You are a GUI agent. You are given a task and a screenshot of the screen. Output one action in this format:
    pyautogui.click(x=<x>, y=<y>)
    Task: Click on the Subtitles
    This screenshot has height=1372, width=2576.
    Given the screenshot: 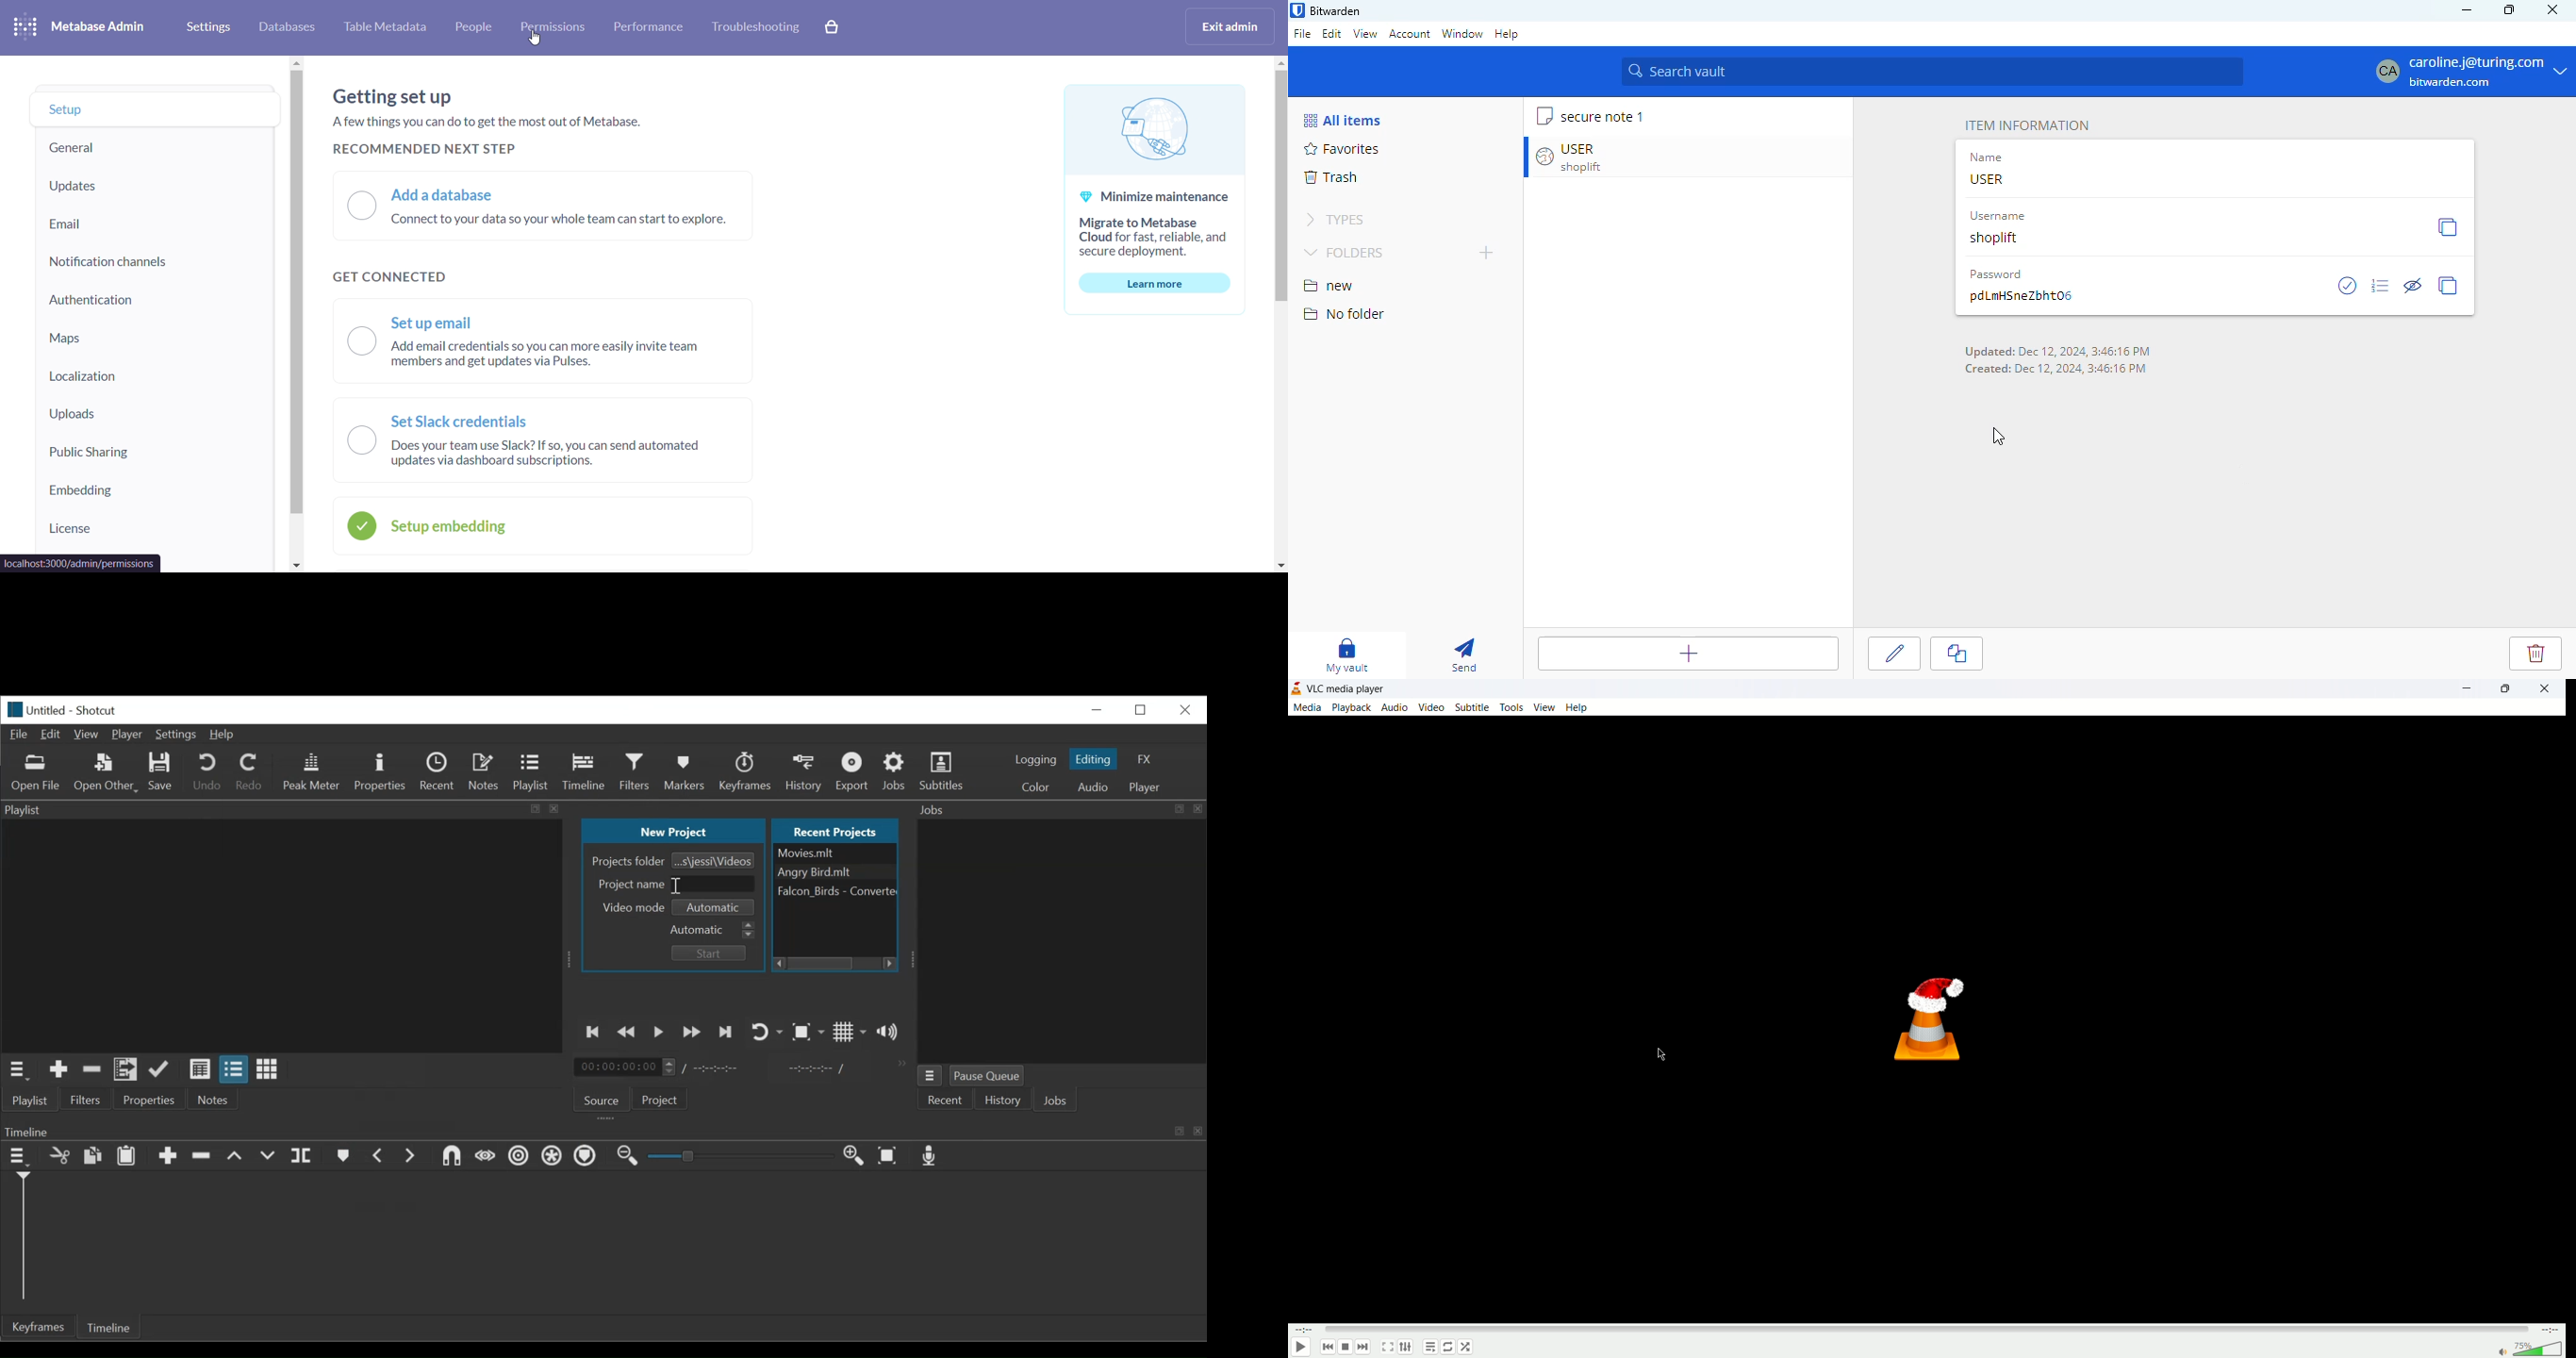 What is the action you would take?
    pyautogui.click(x=941, y=771)
    